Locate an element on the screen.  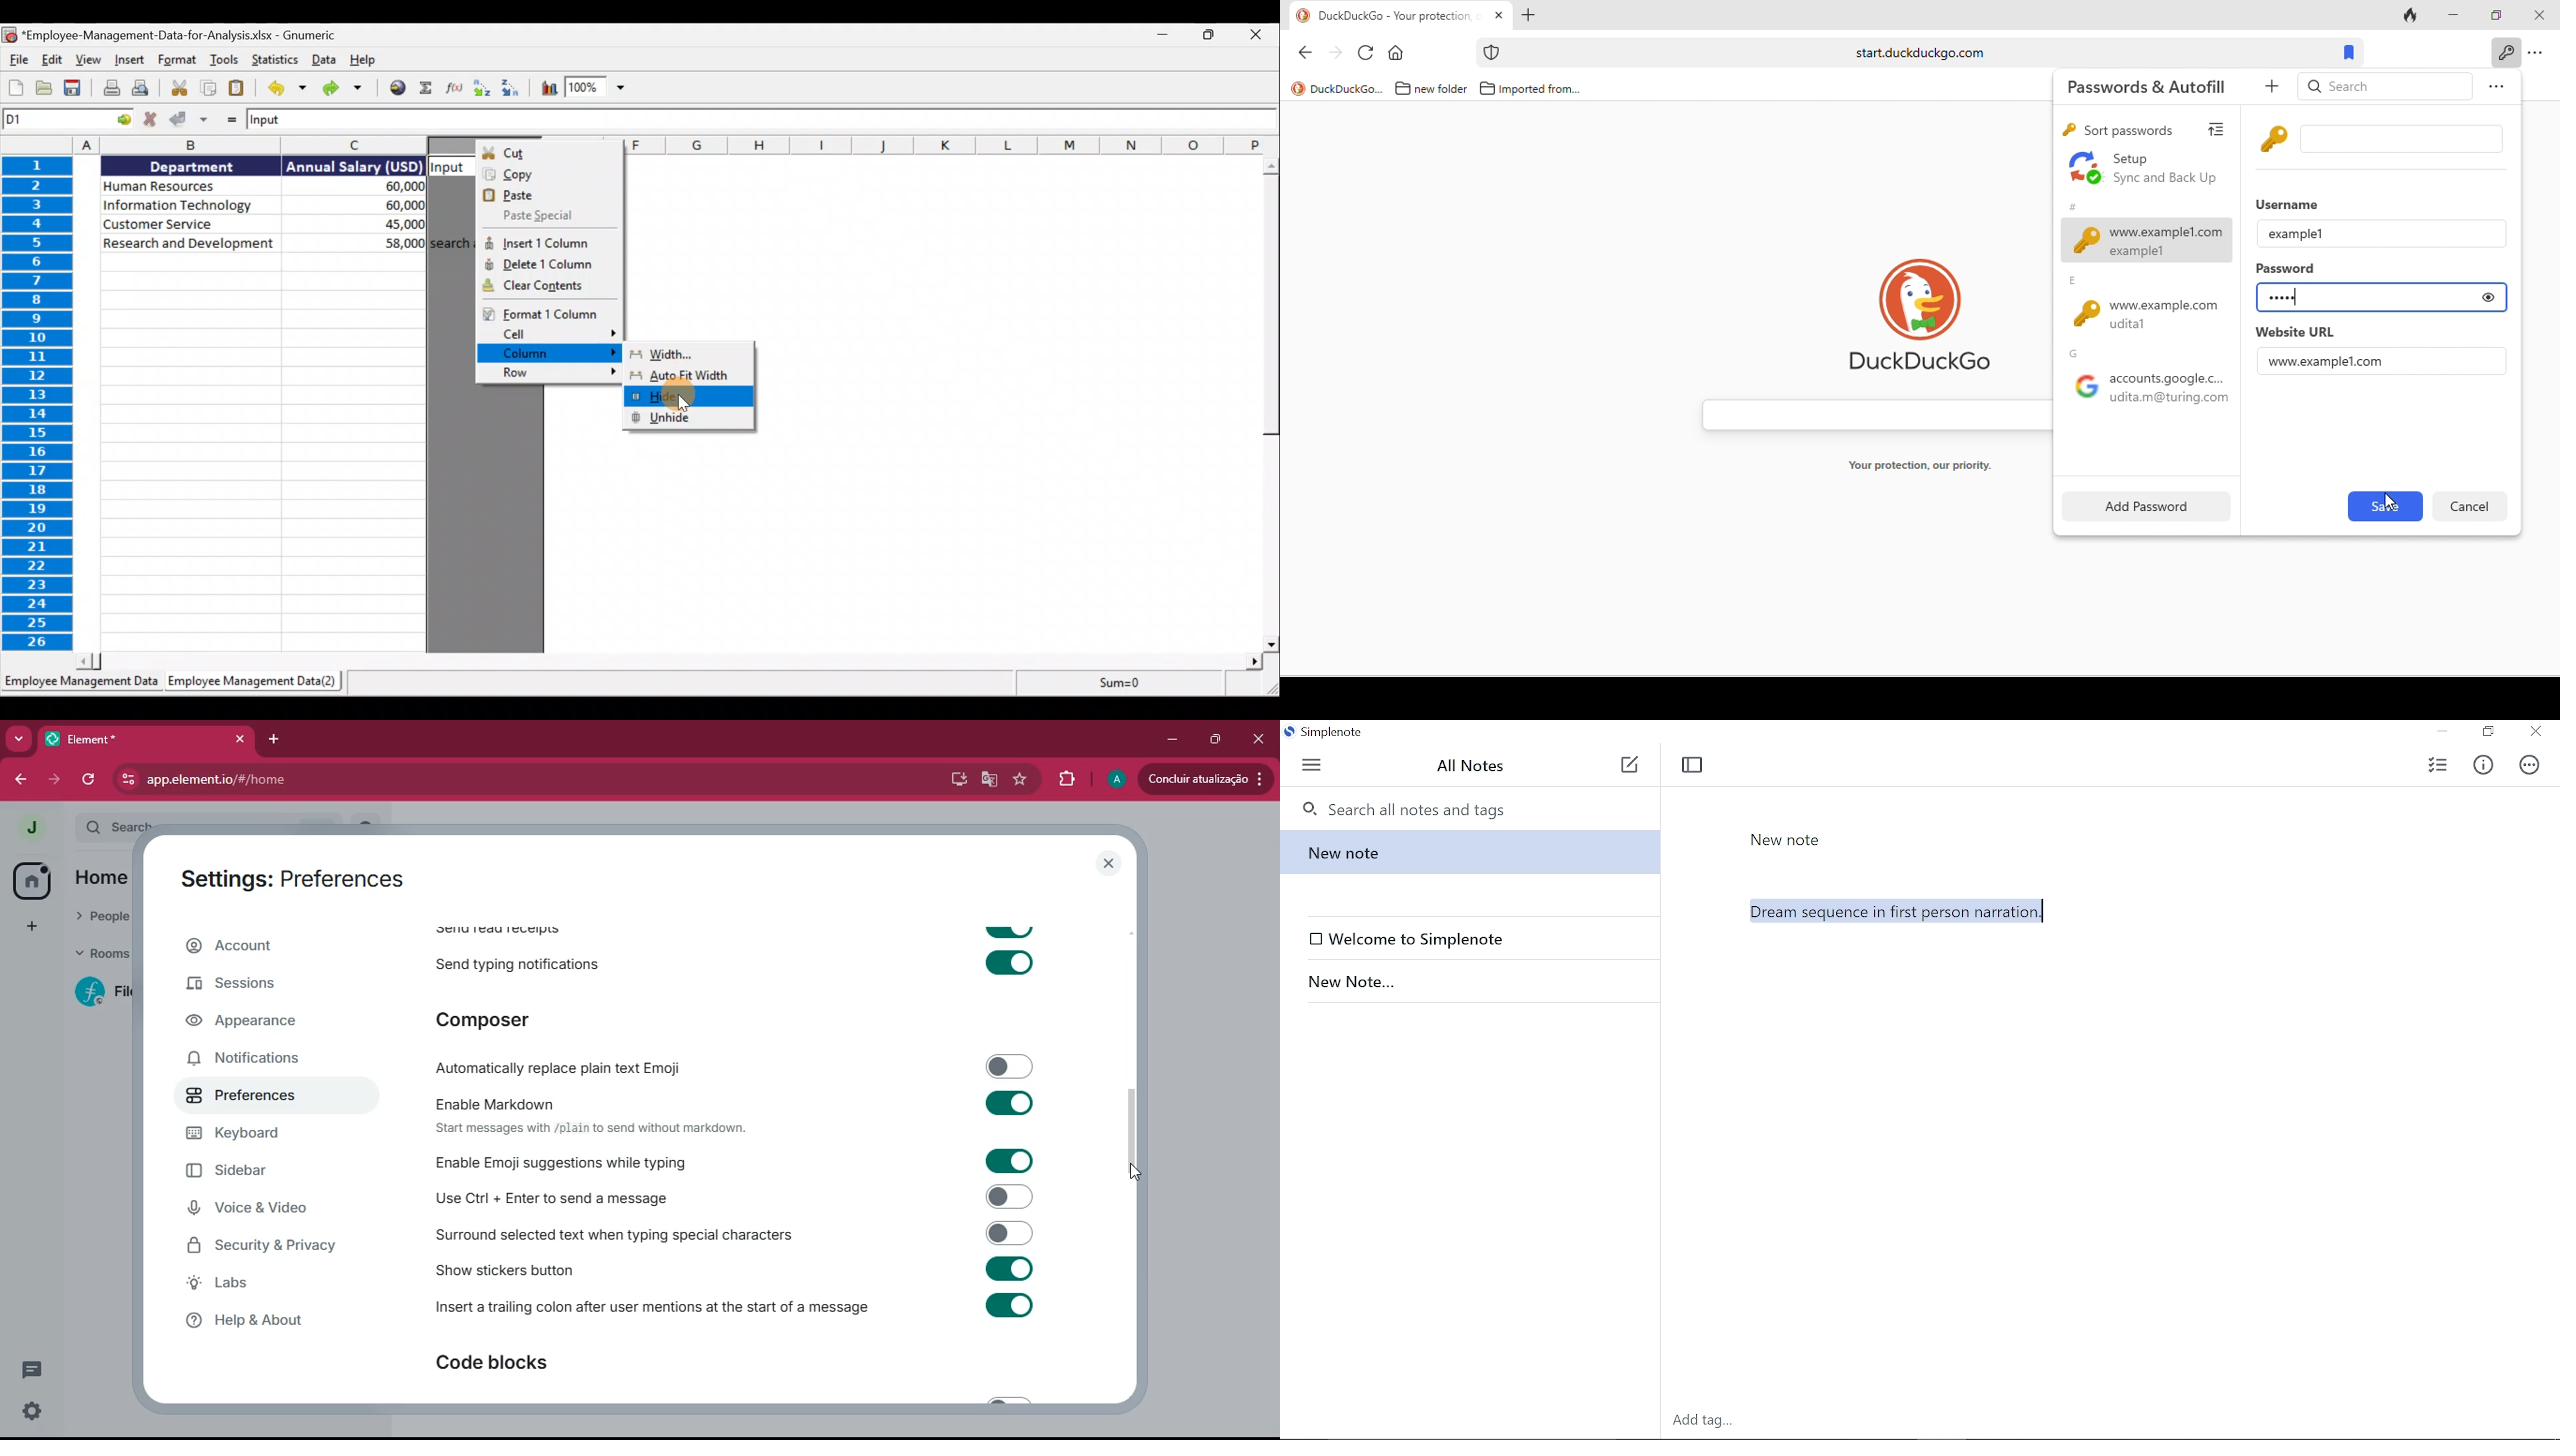
show stickers is located at coordinates (759, 1271).